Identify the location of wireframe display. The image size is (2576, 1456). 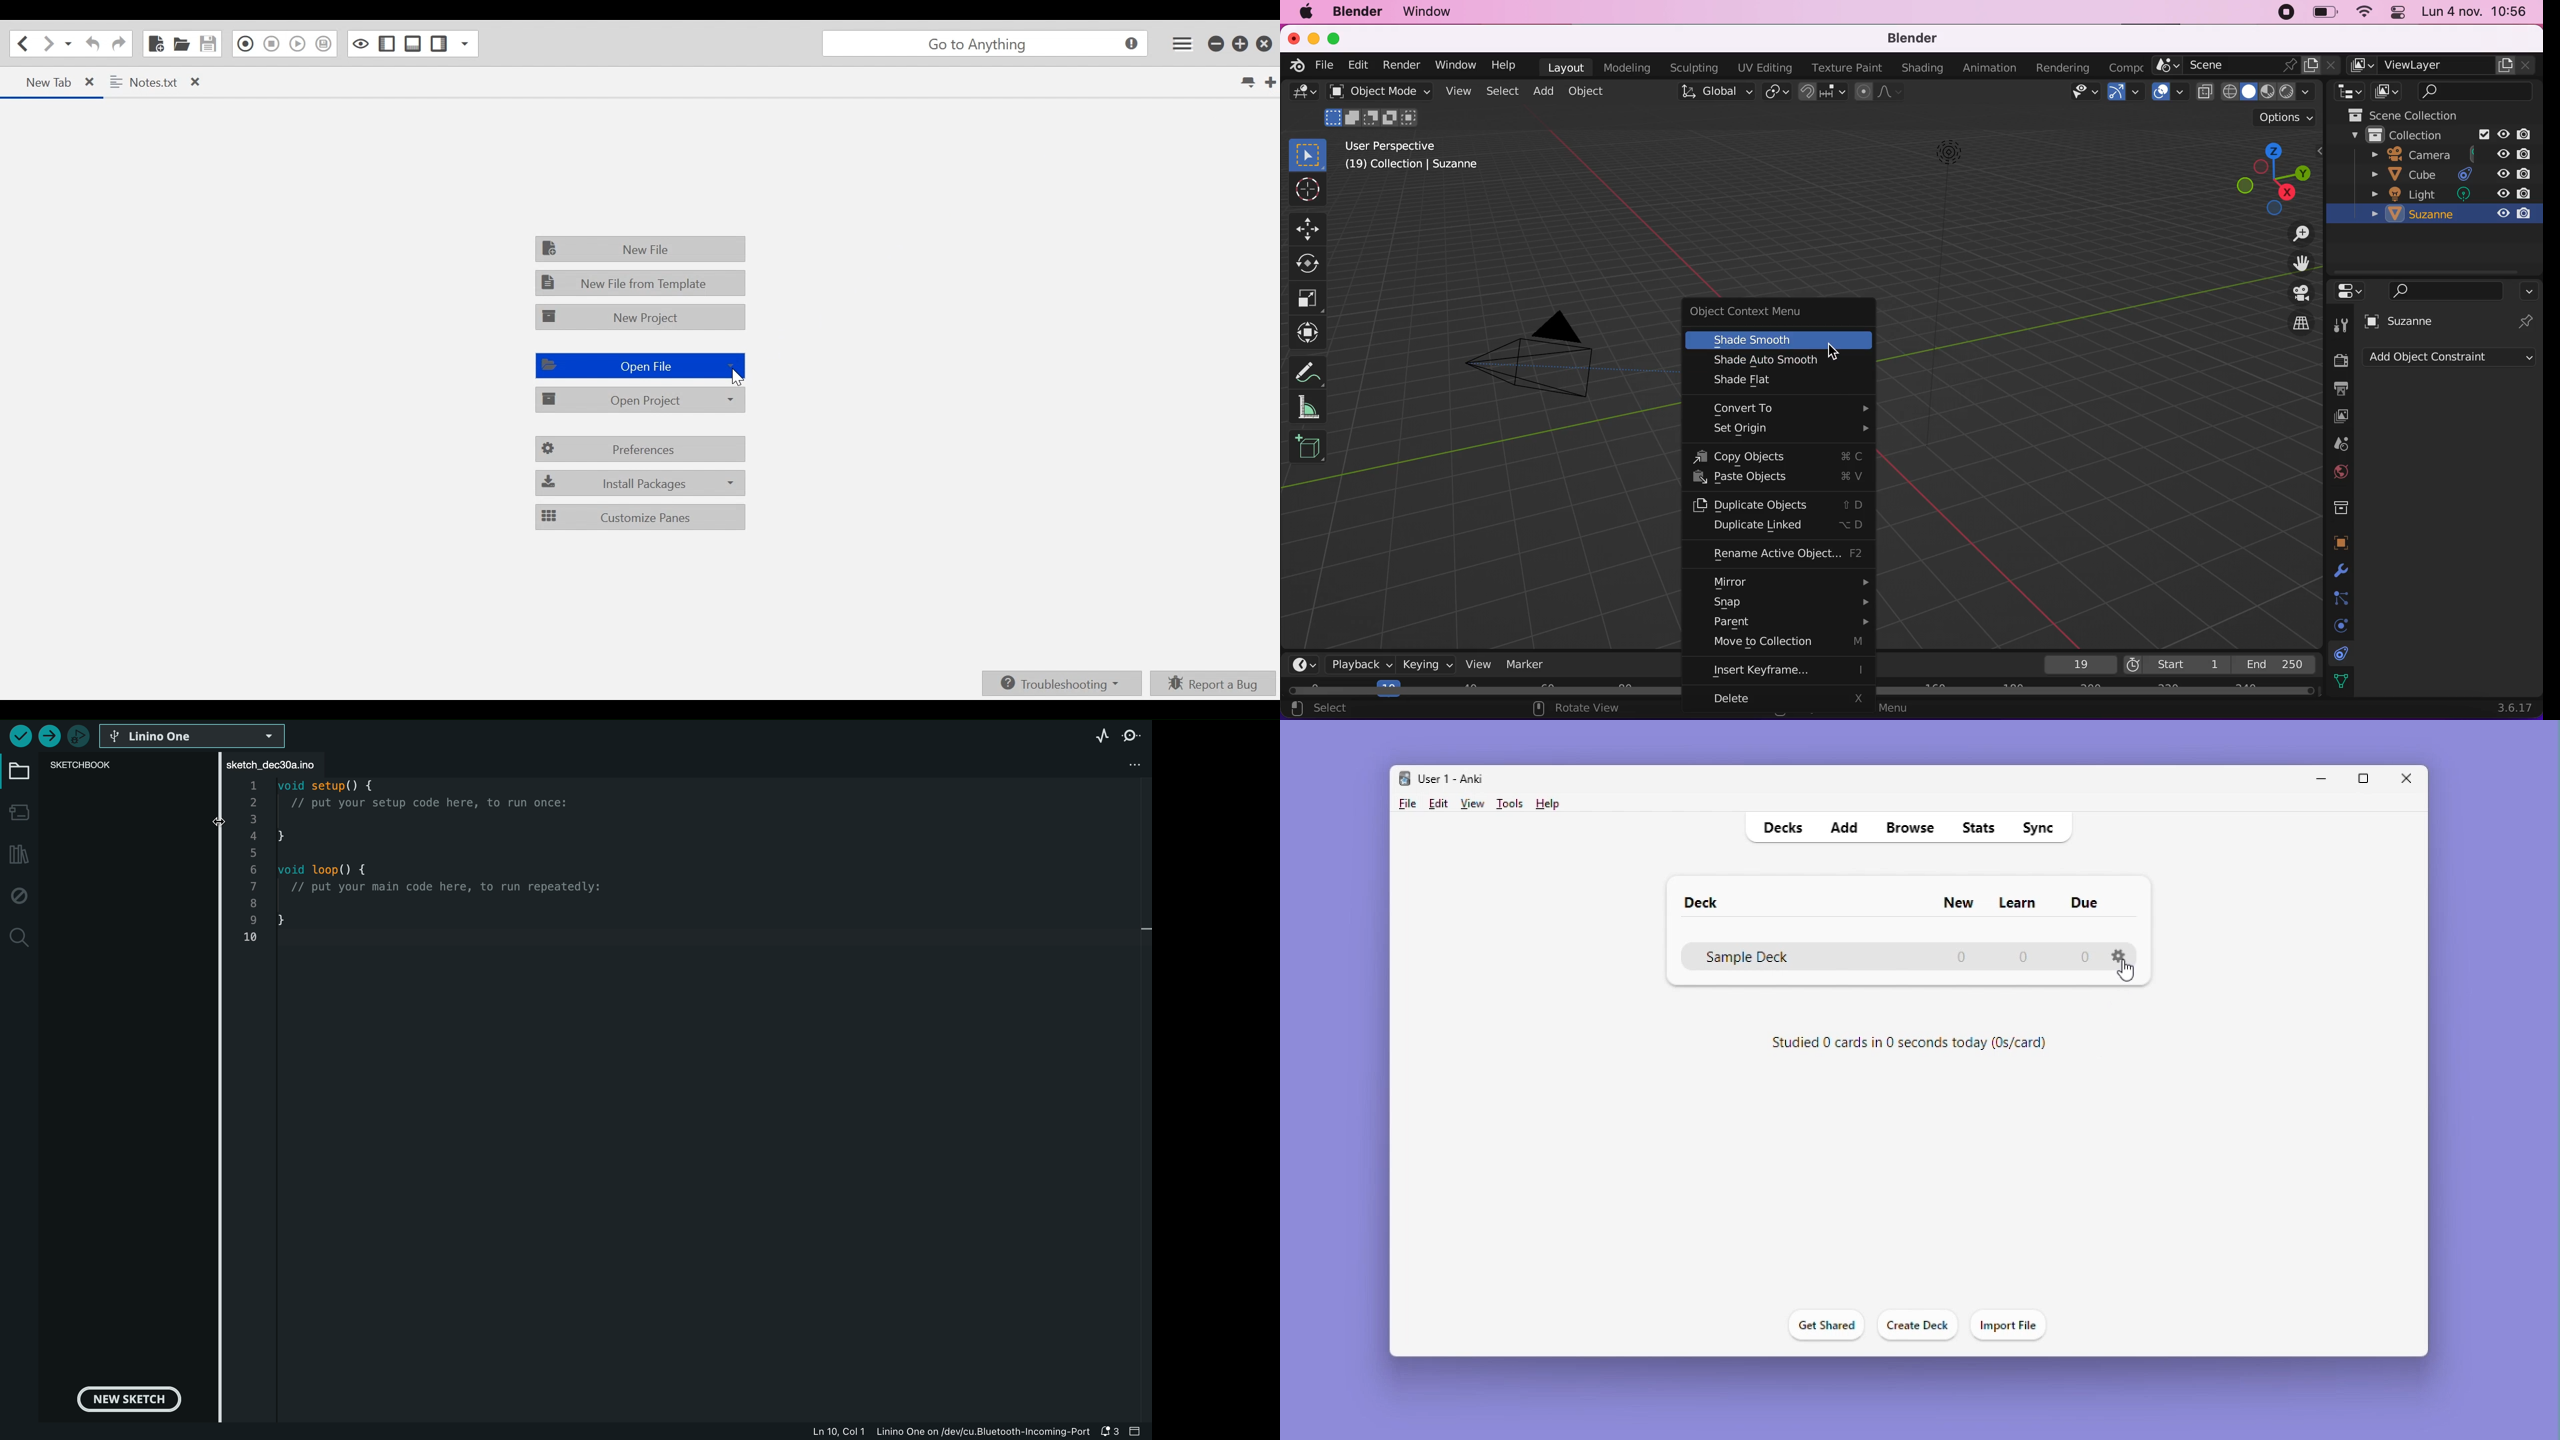
(2231, 93).